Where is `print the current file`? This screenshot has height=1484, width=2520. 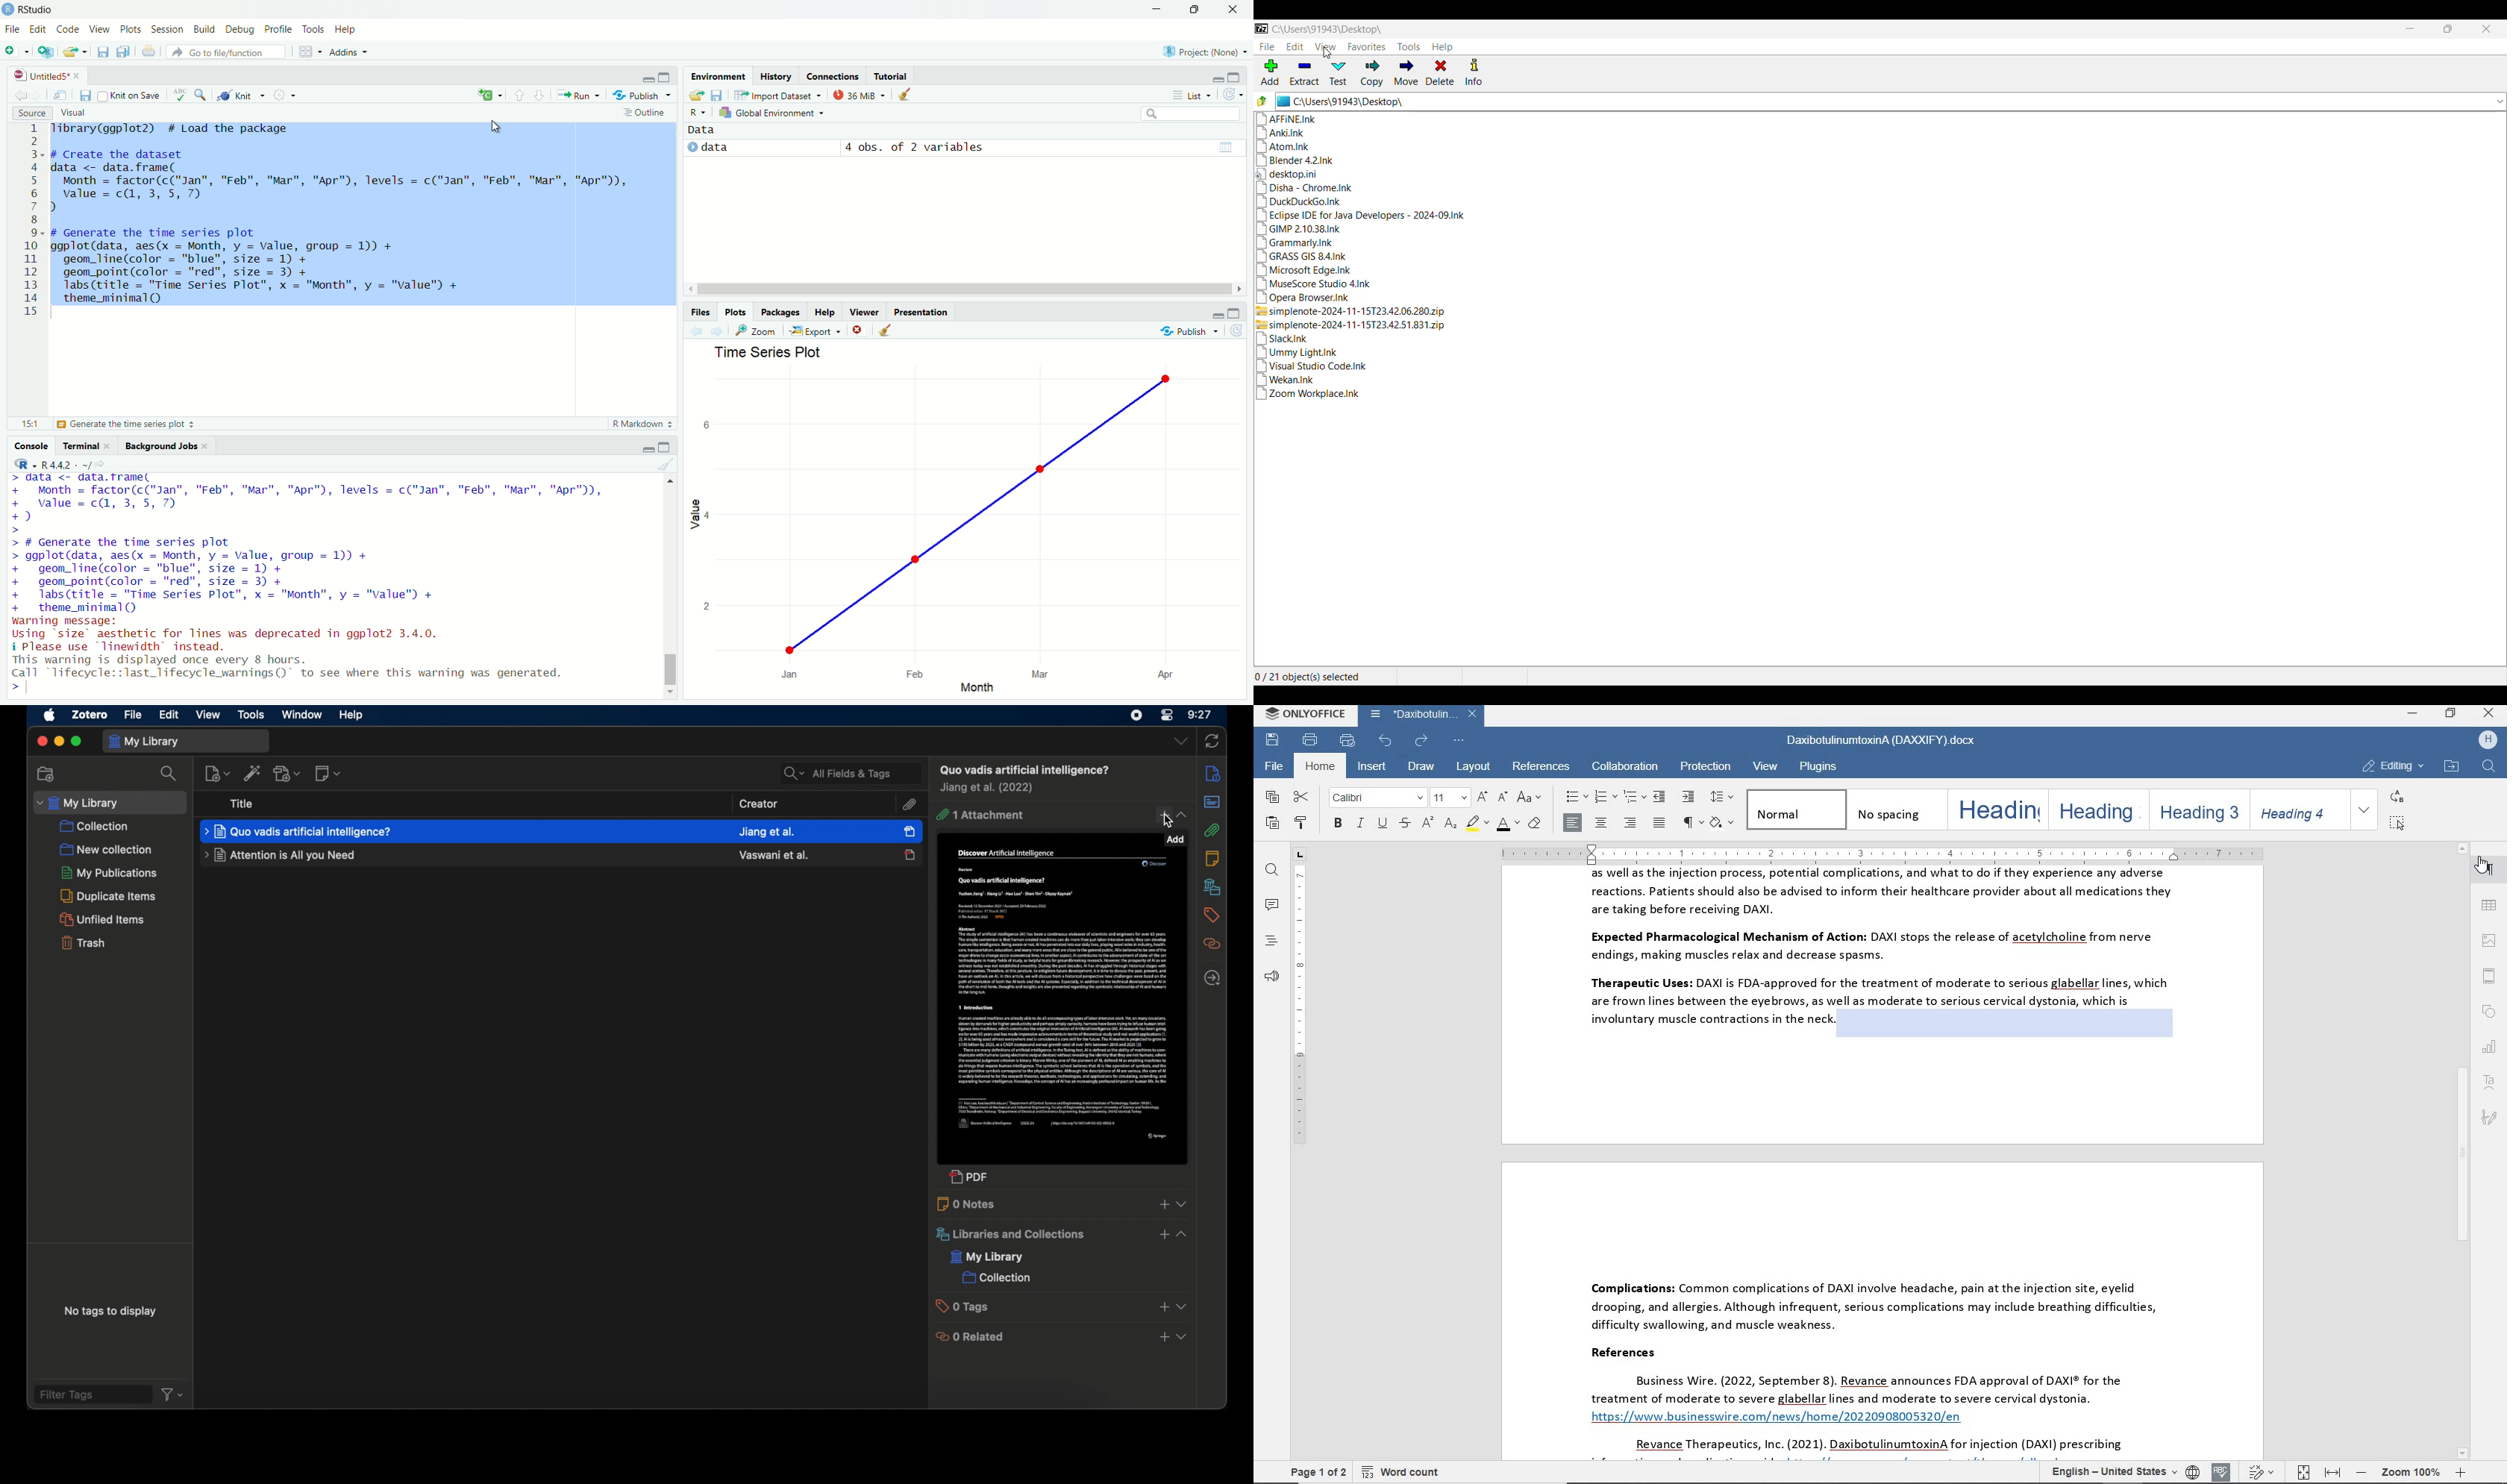 print the current file is located at coordinates (148, 51).